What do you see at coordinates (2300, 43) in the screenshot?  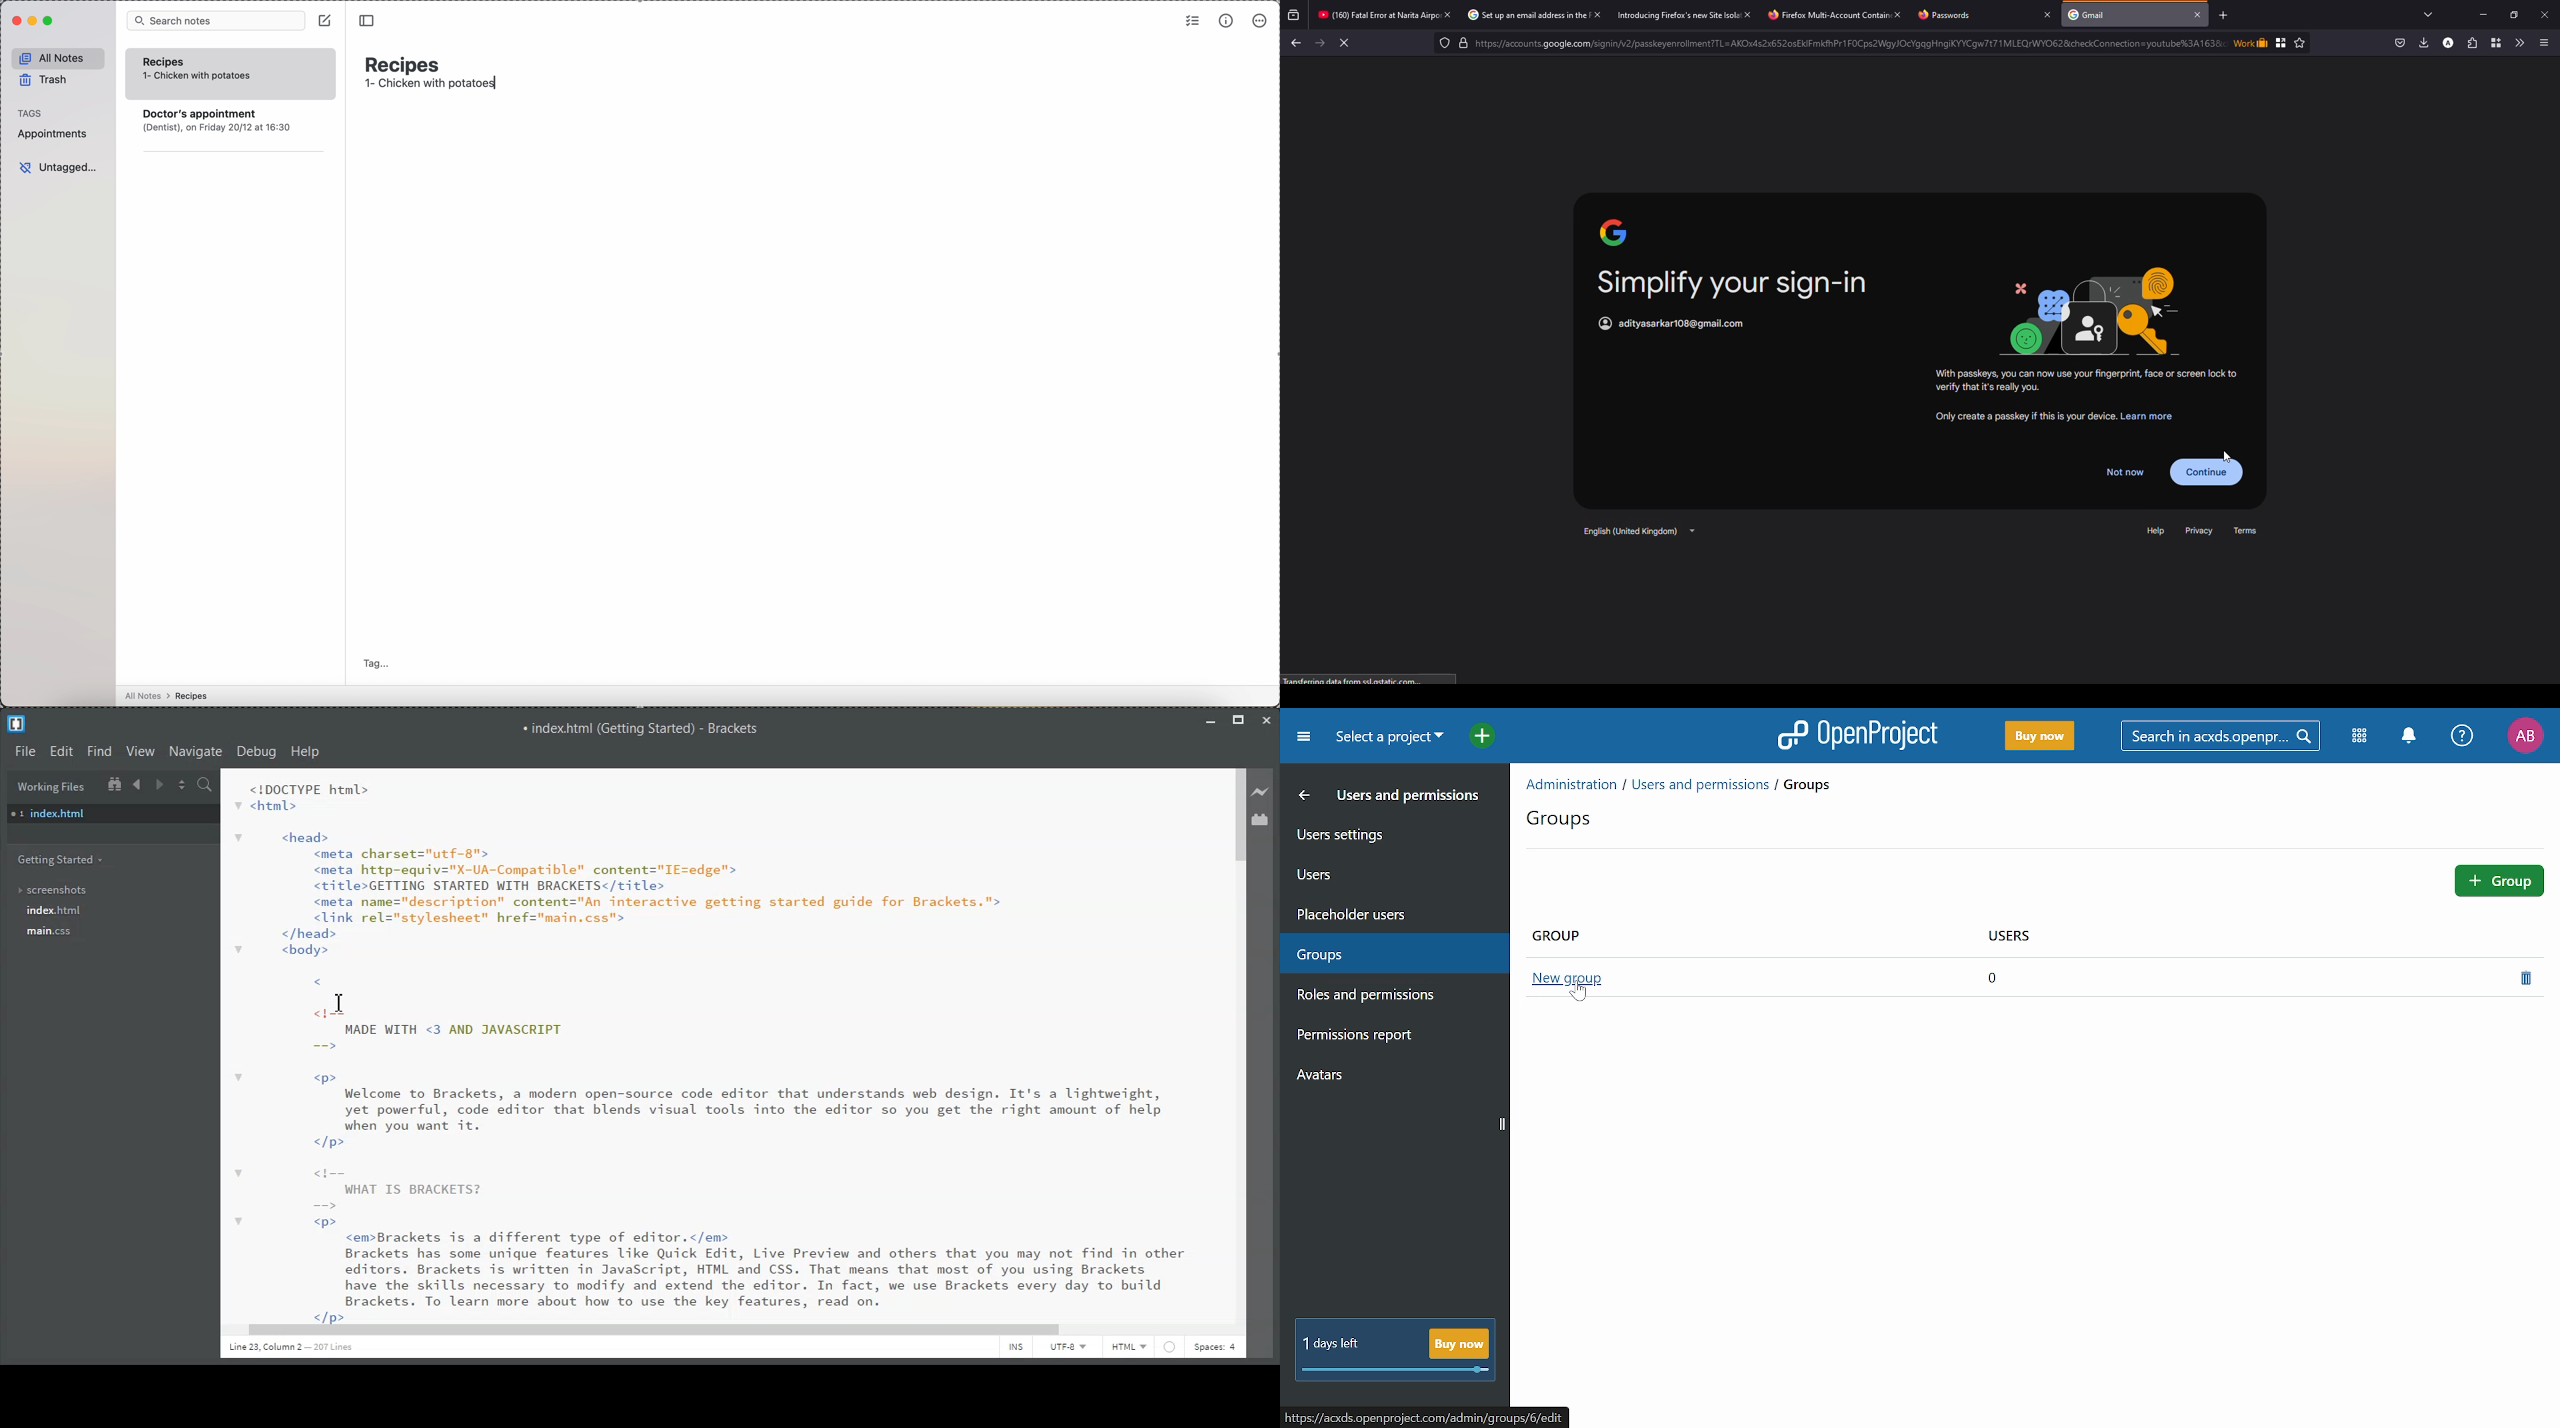 I see `Favorite` at bounding box center [2300, 43].